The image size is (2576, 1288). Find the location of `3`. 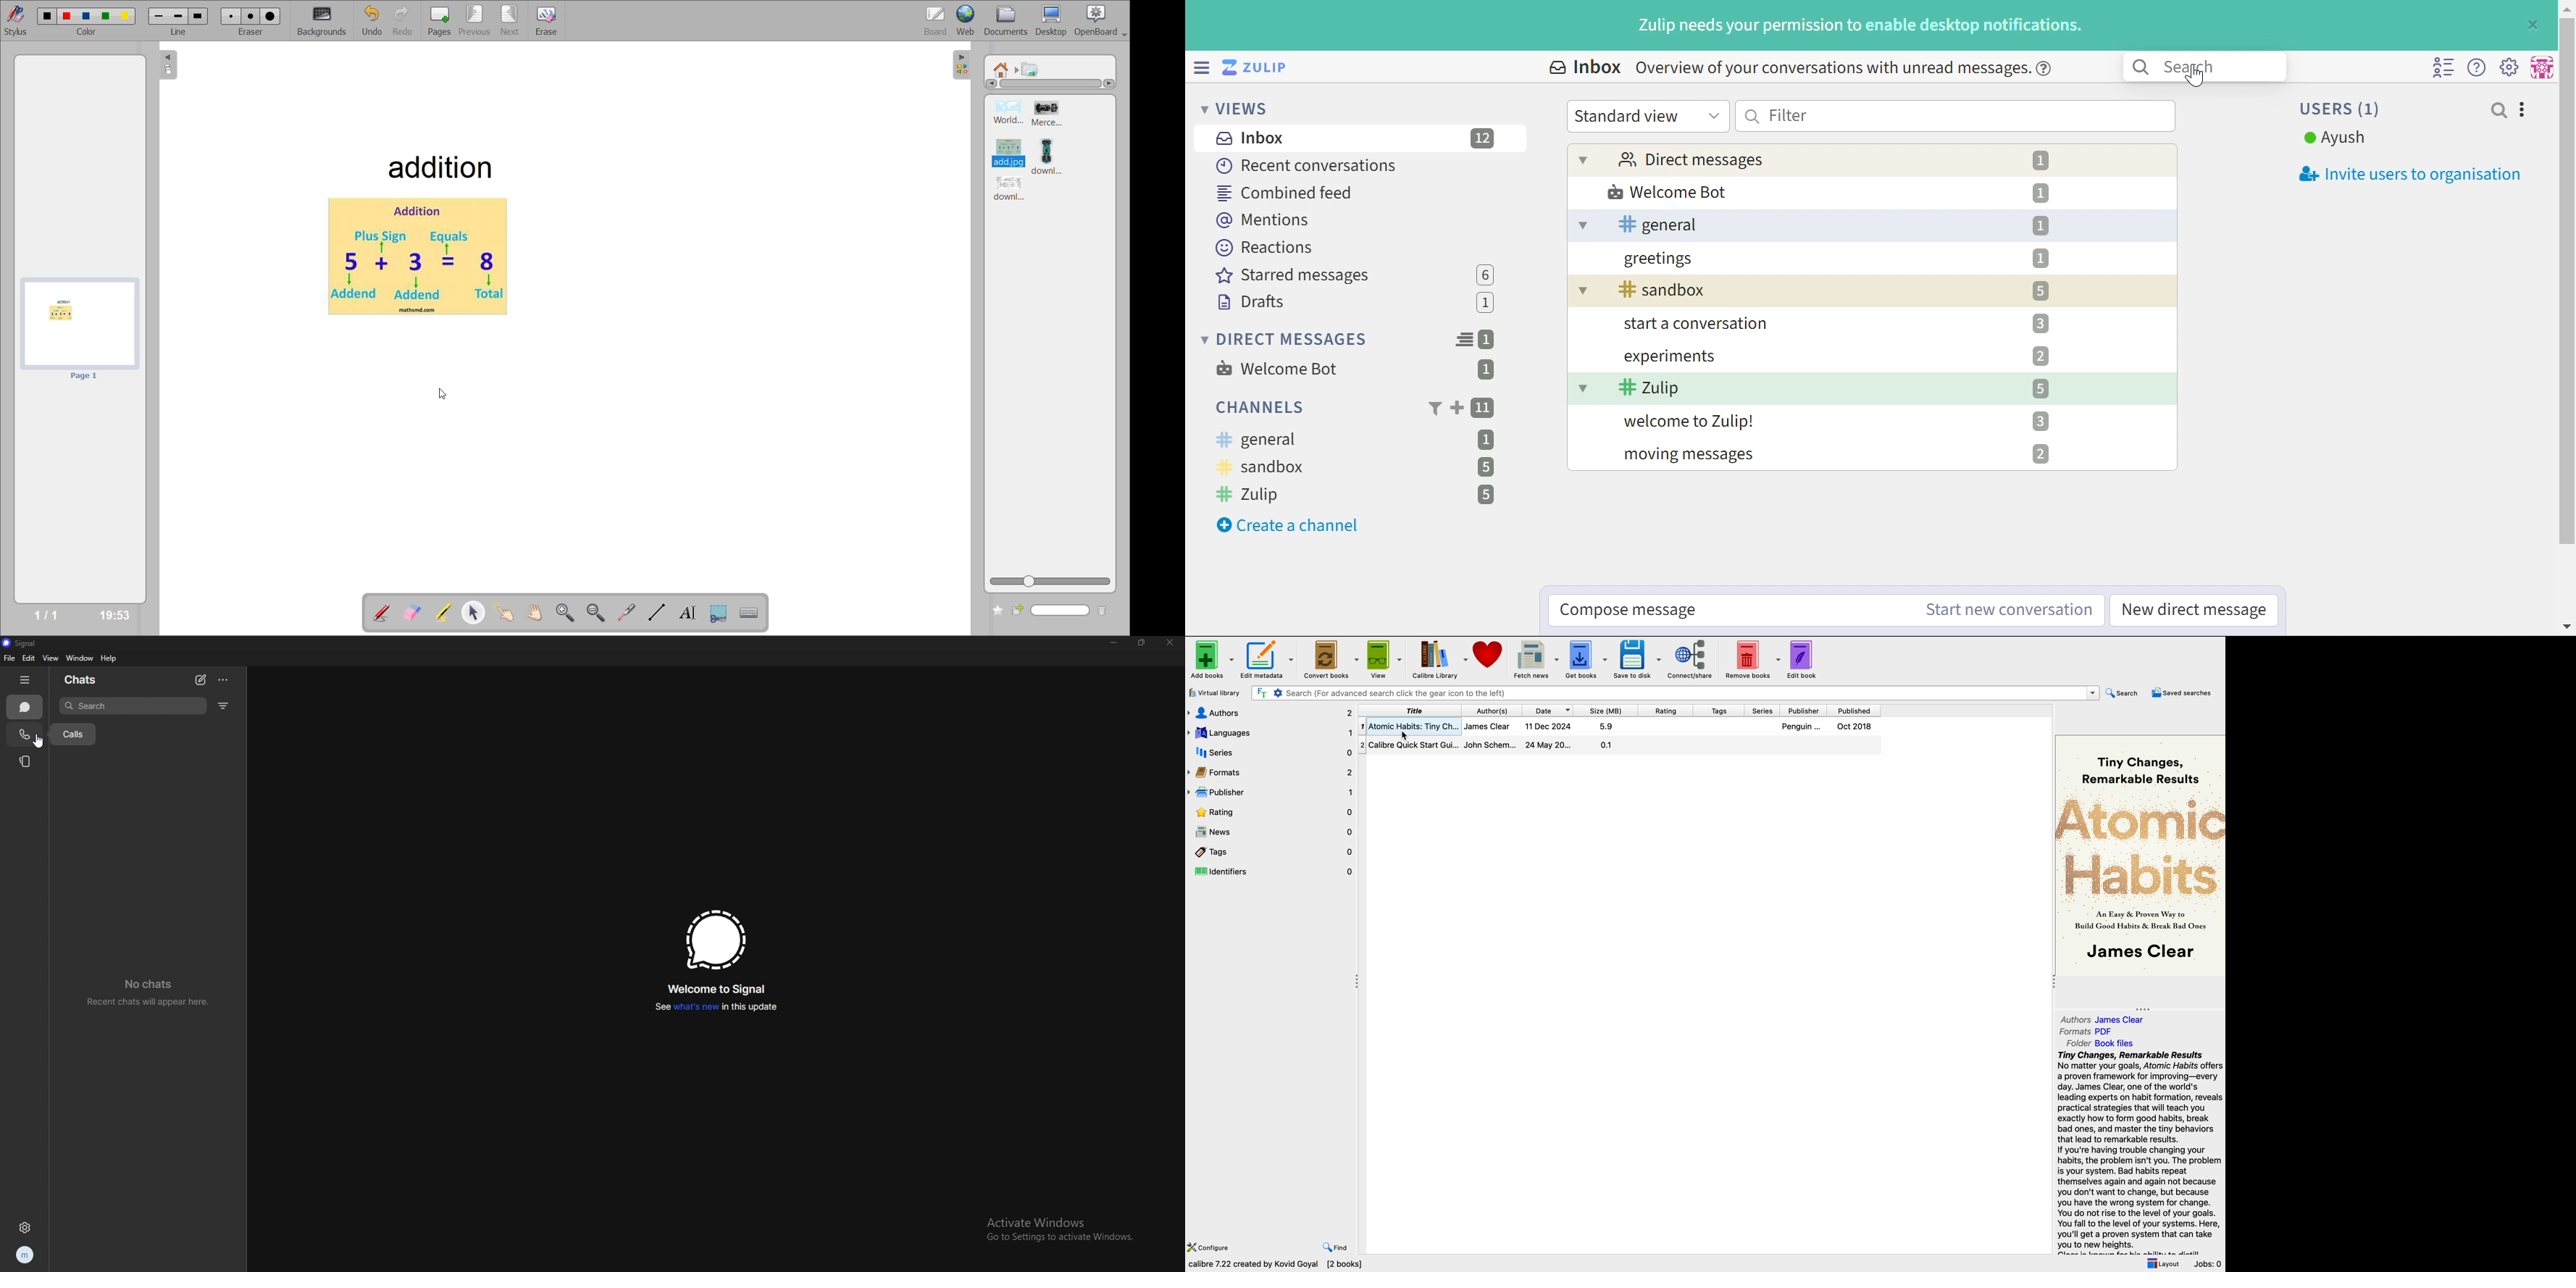

3 is located at coordinates (2039, 420).